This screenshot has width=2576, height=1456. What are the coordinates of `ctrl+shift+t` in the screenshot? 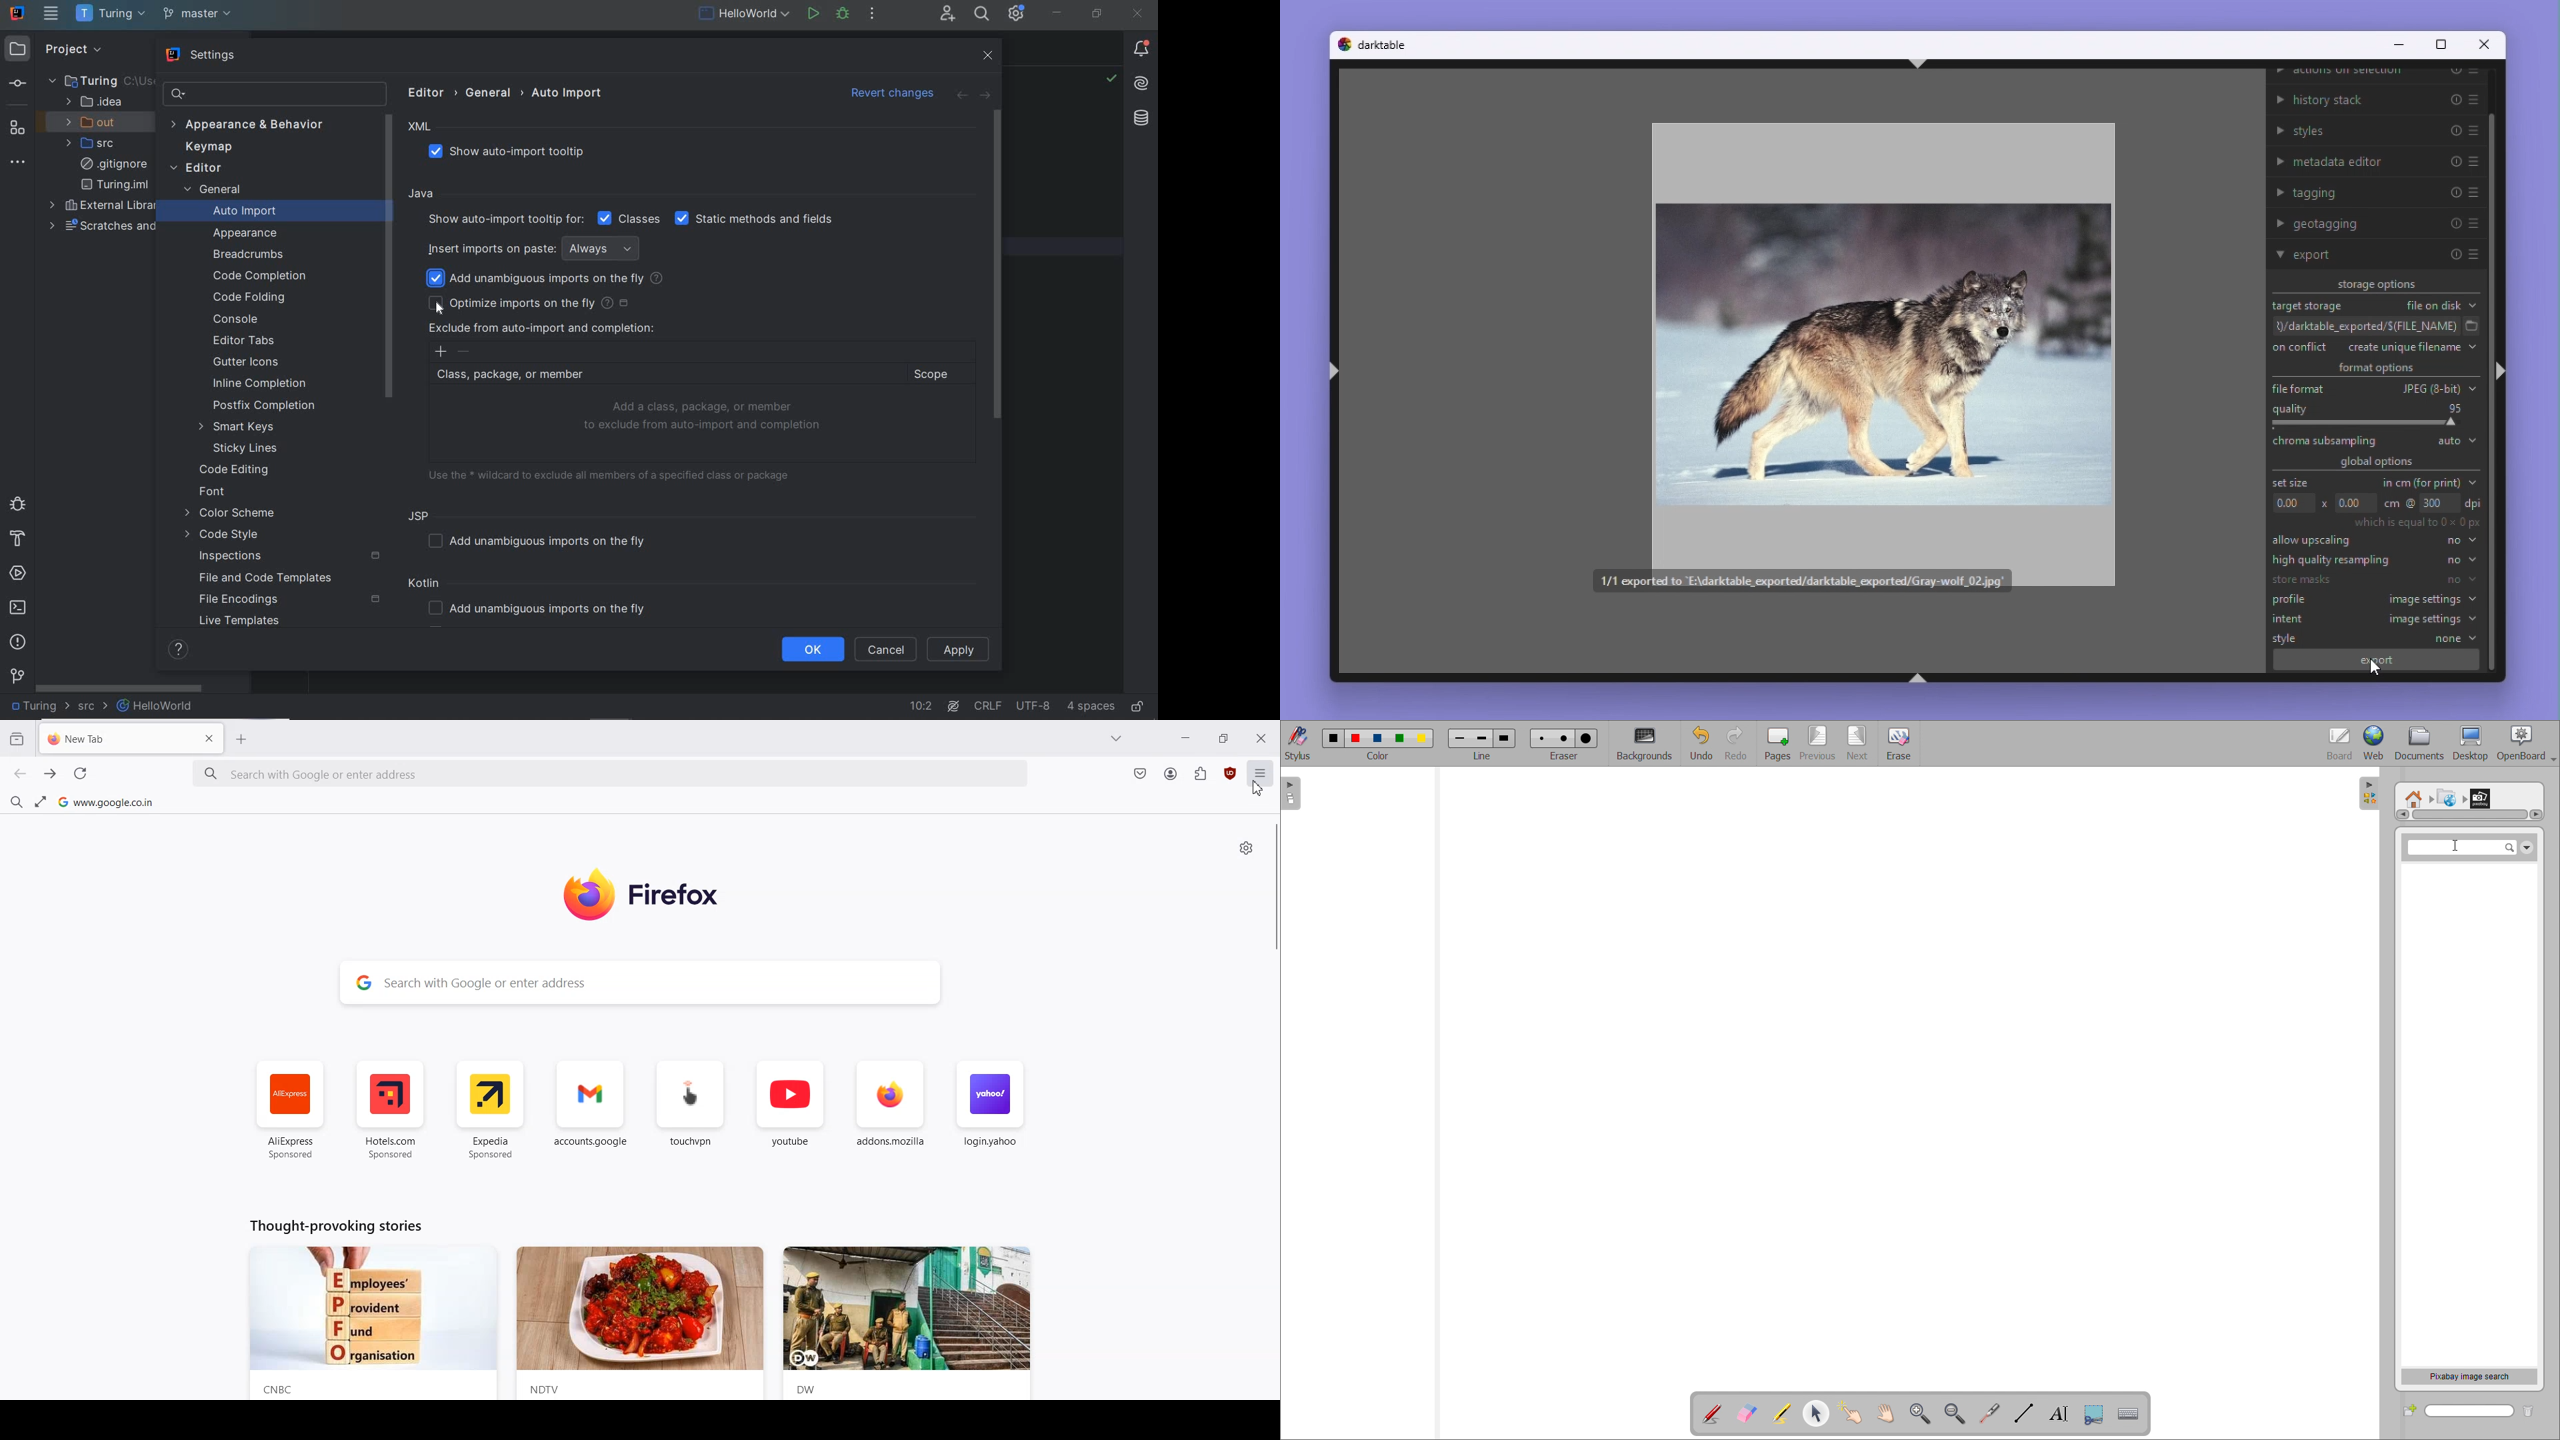 It's located at (1915, 63).